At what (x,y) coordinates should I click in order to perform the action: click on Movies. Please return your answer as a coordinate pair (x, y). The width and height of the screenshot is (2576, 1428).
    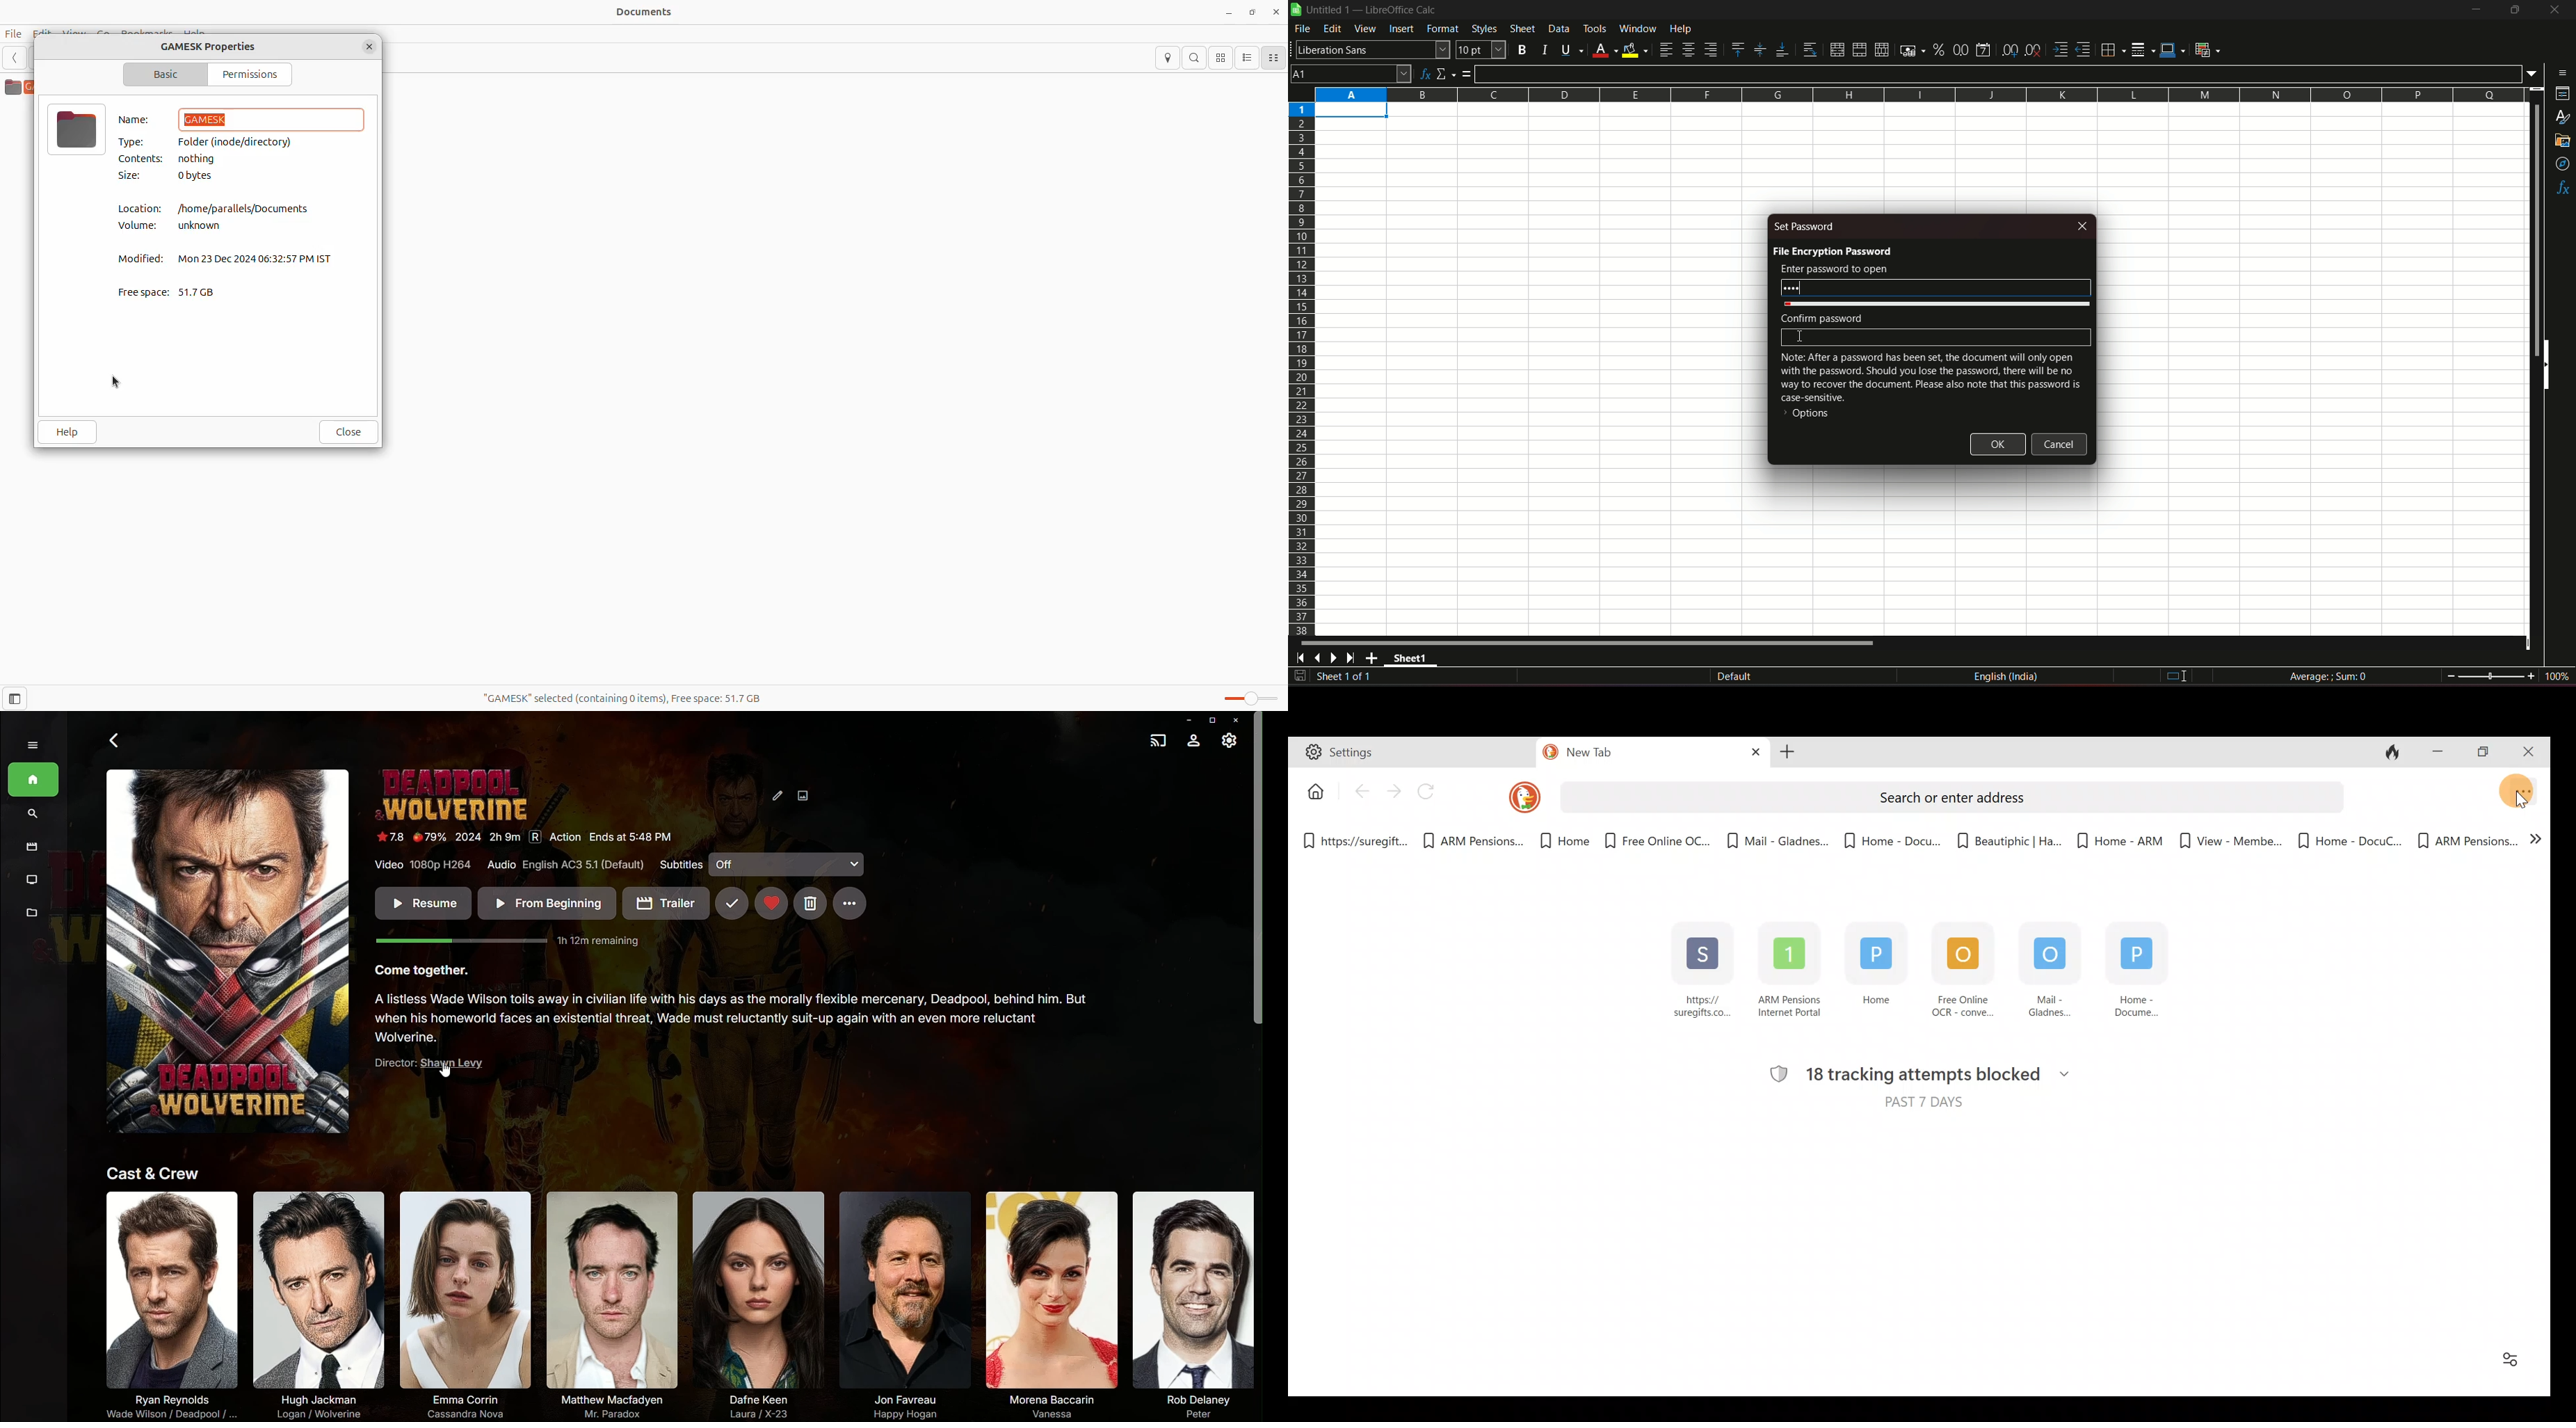
    Looking at the image, I should click on (32, 847).